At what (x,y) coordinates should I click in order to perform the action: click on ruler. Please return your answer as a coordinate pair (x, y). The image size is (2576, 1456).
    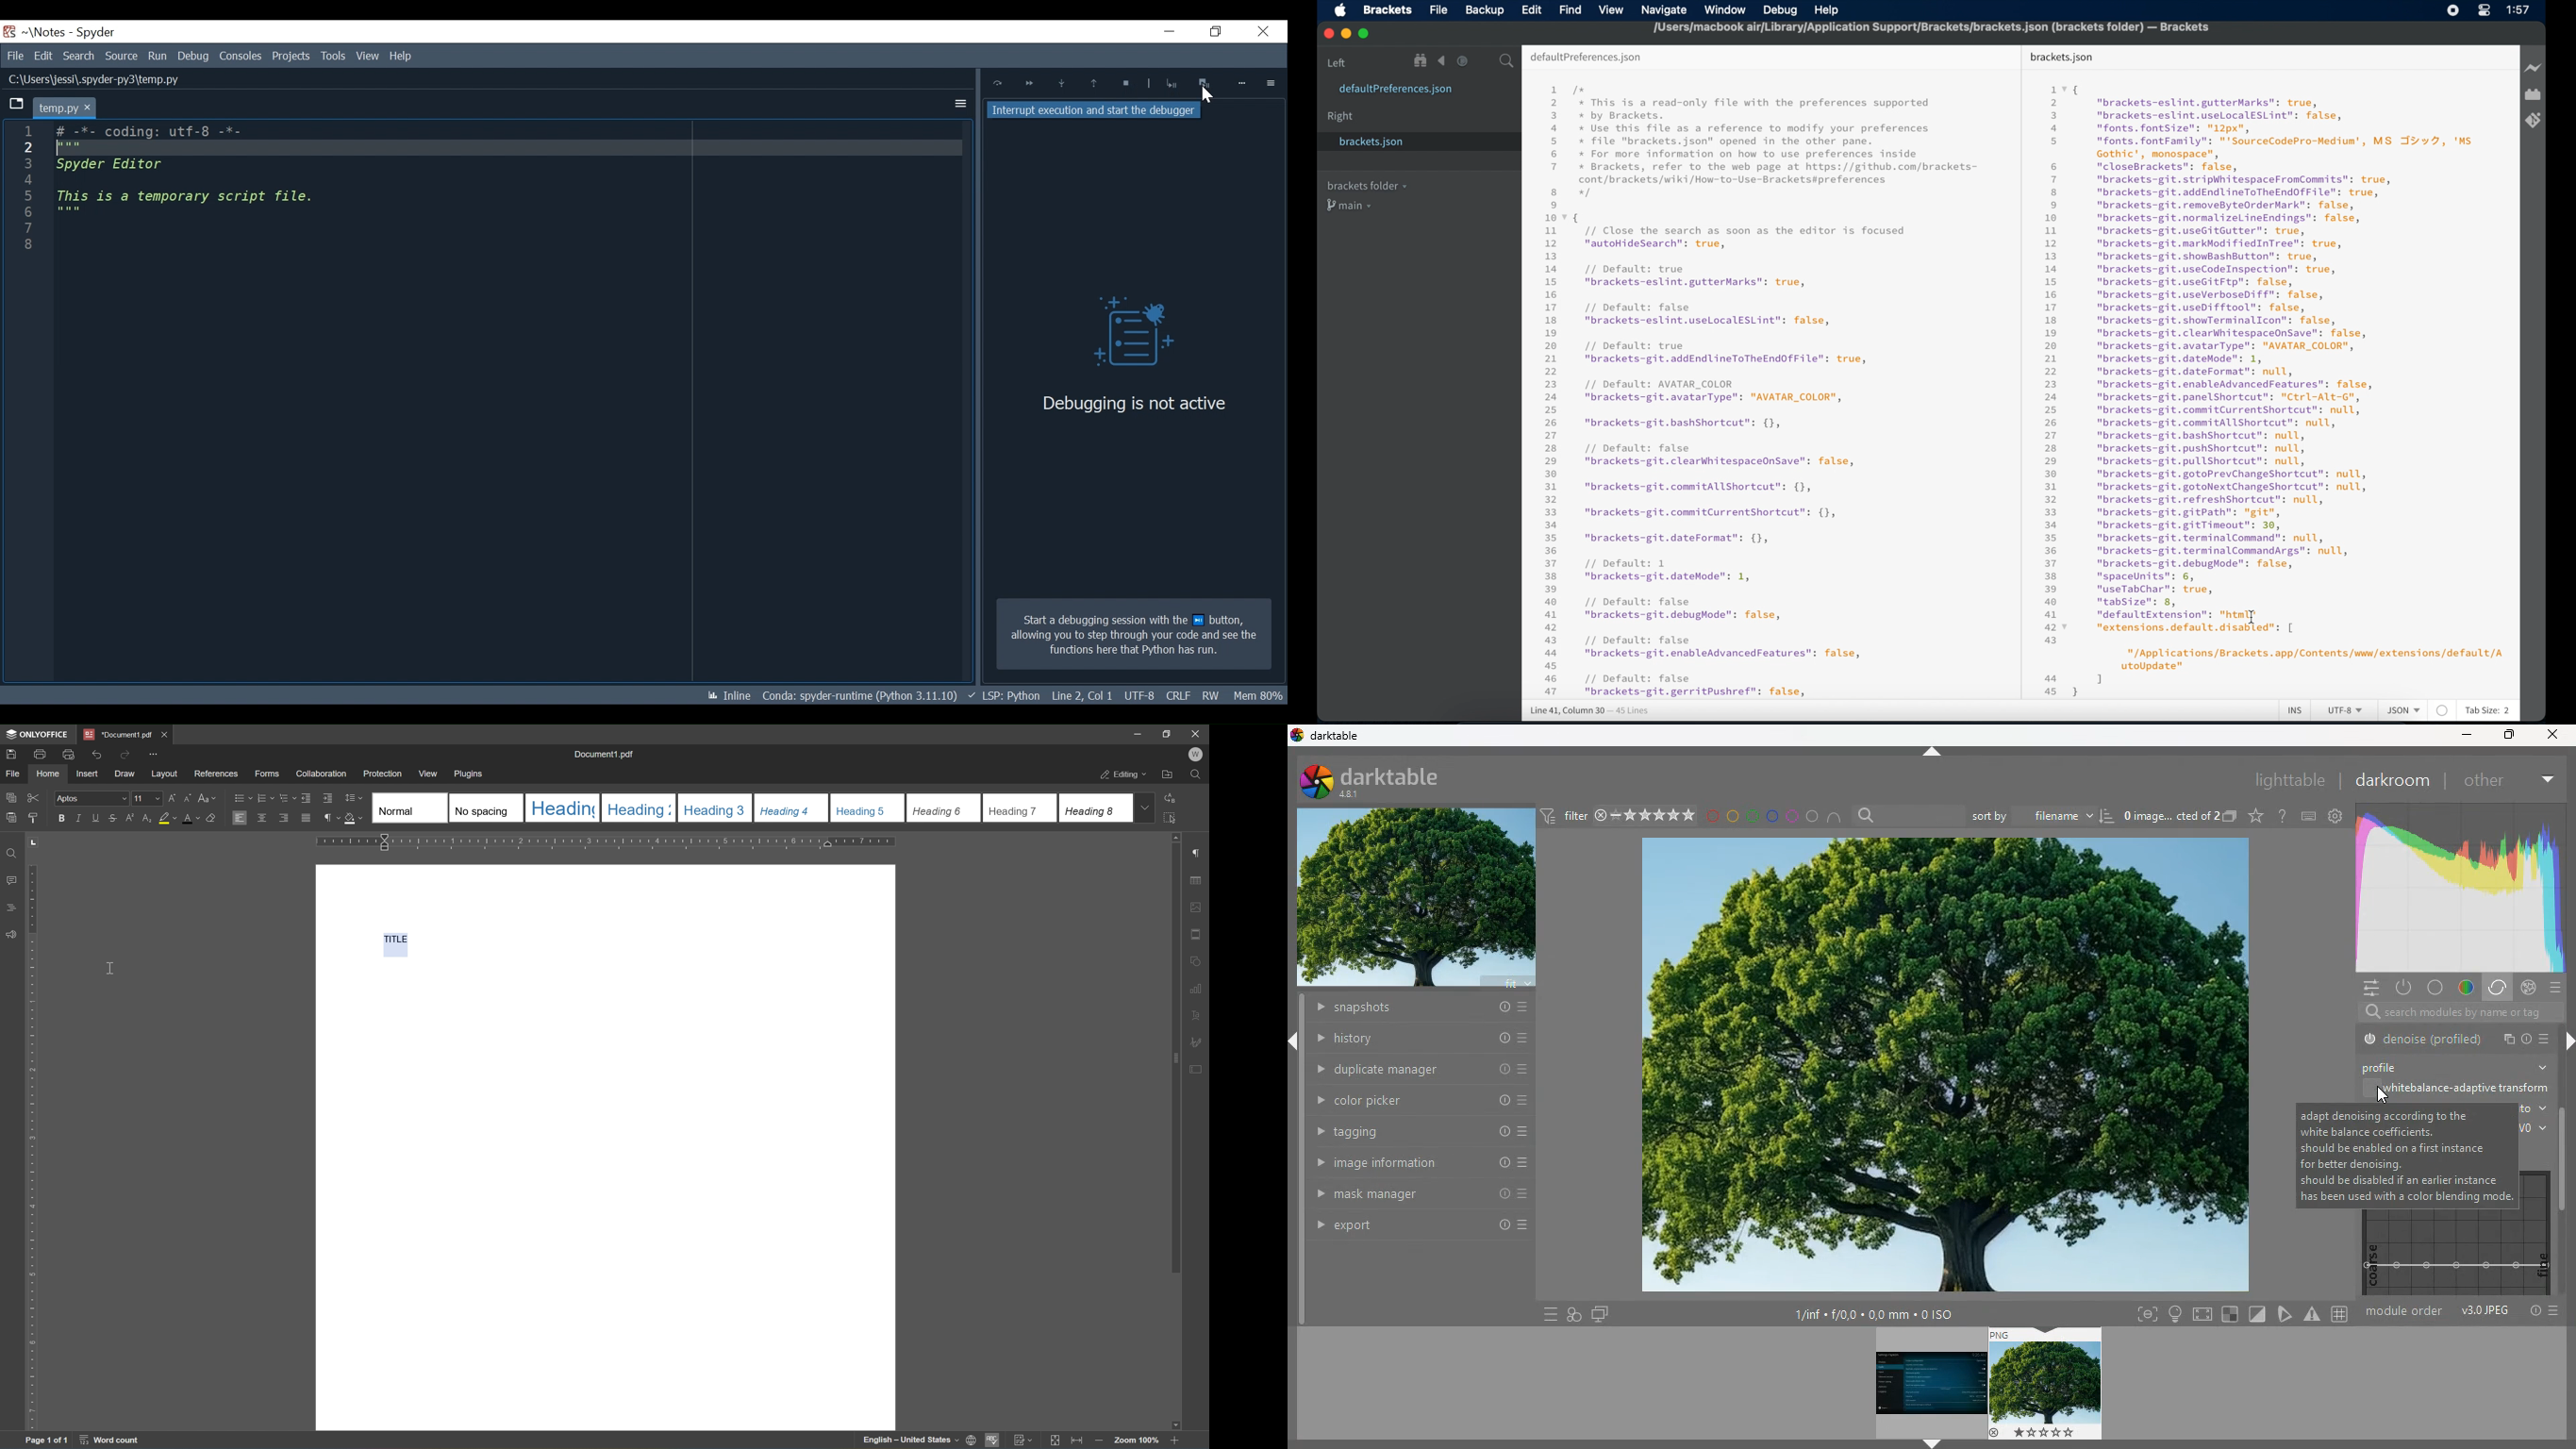
    Looking at the image, I should click on (31, 1146).